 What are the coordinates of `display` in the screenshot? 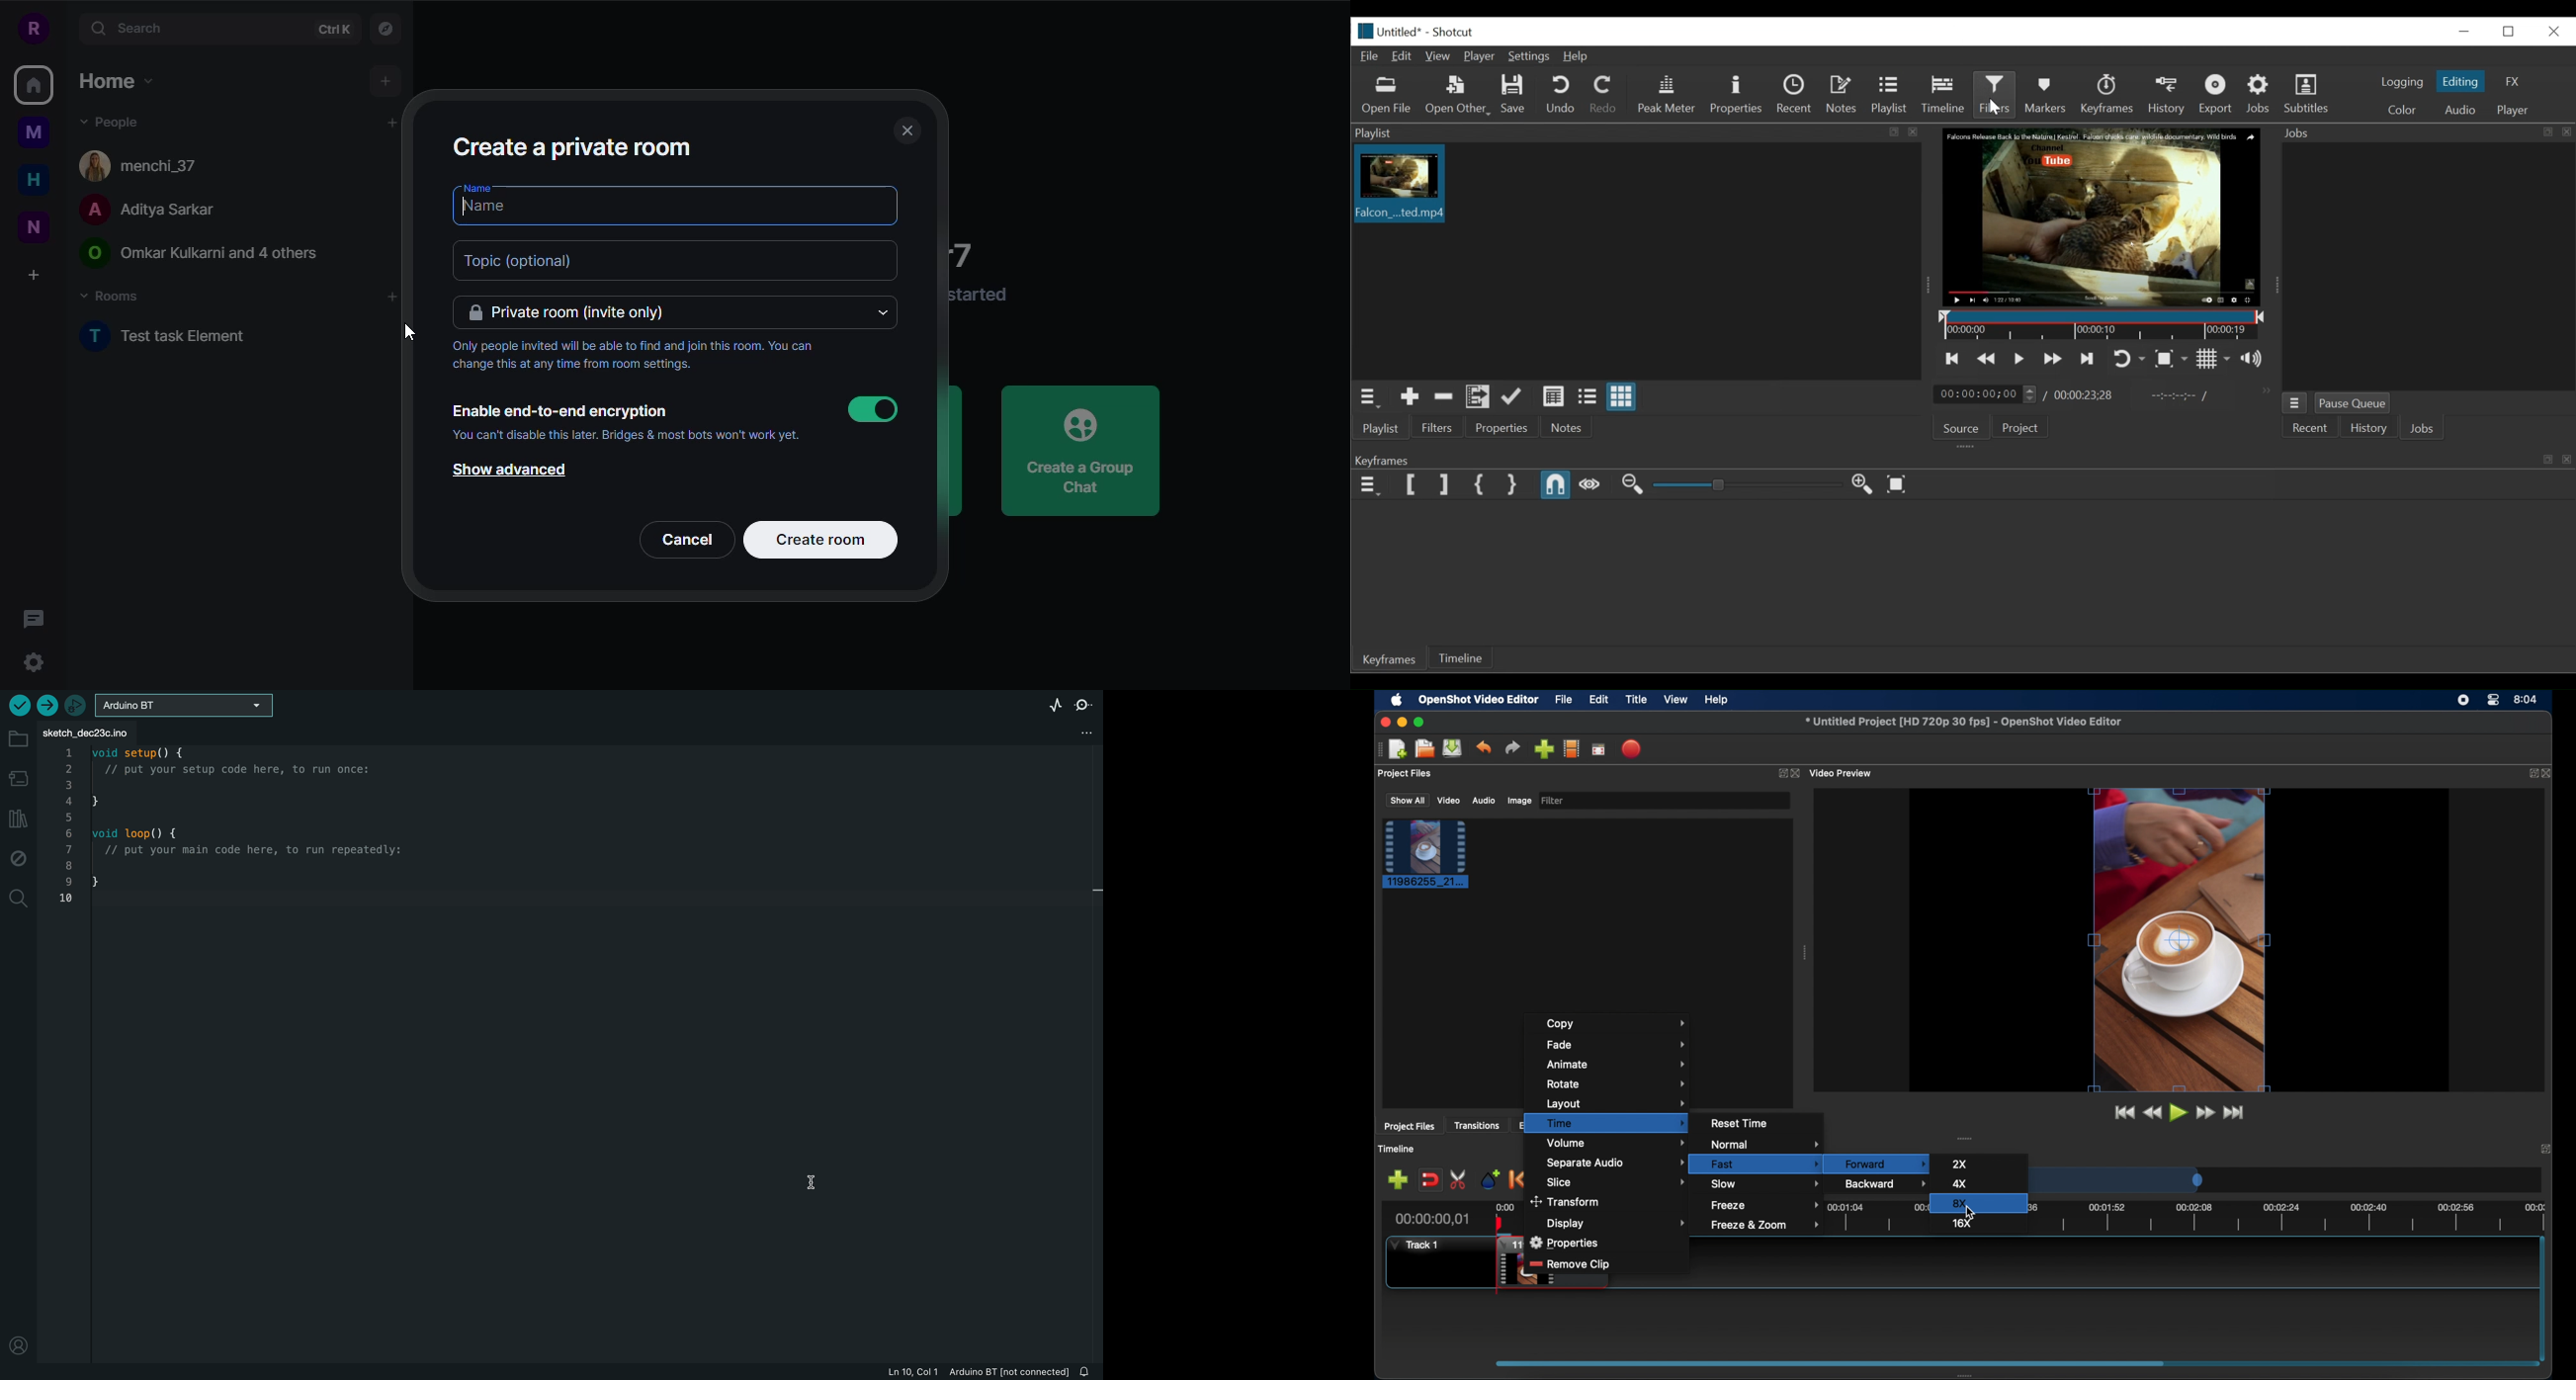 It's located at (1619, 1223).